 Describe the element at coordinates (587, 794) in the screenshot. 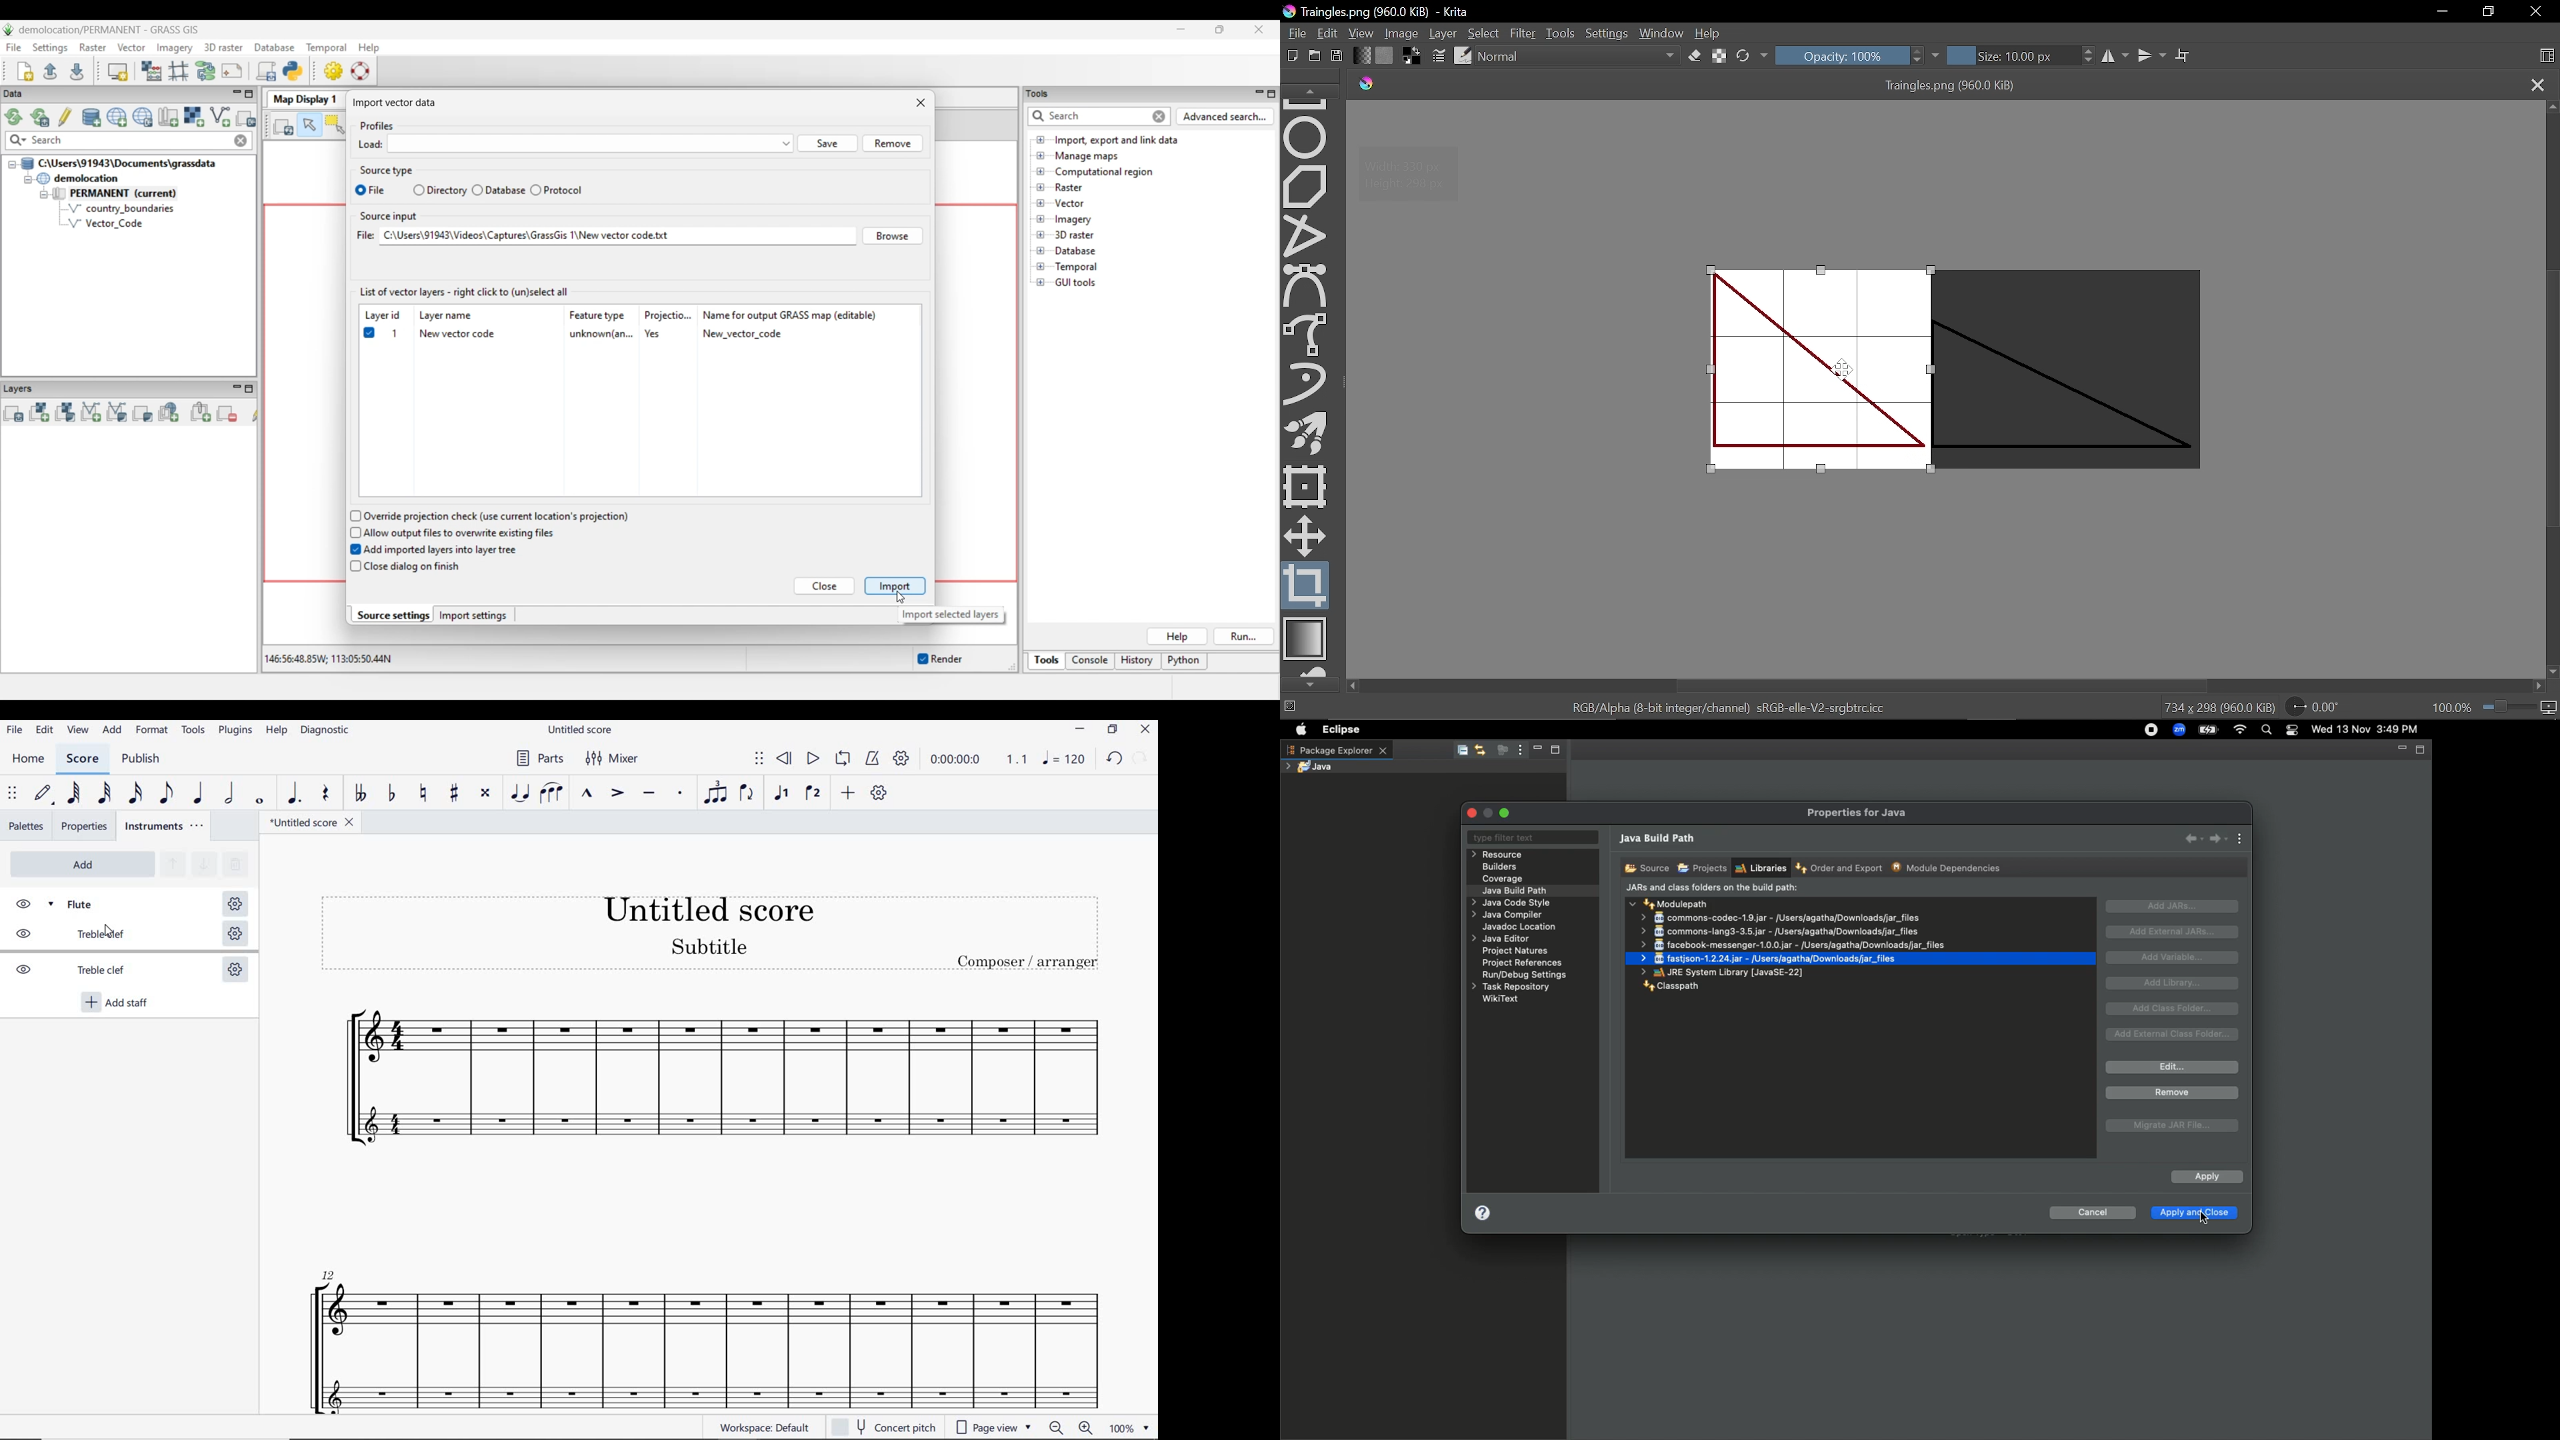

I see `MARCATO` at that location.